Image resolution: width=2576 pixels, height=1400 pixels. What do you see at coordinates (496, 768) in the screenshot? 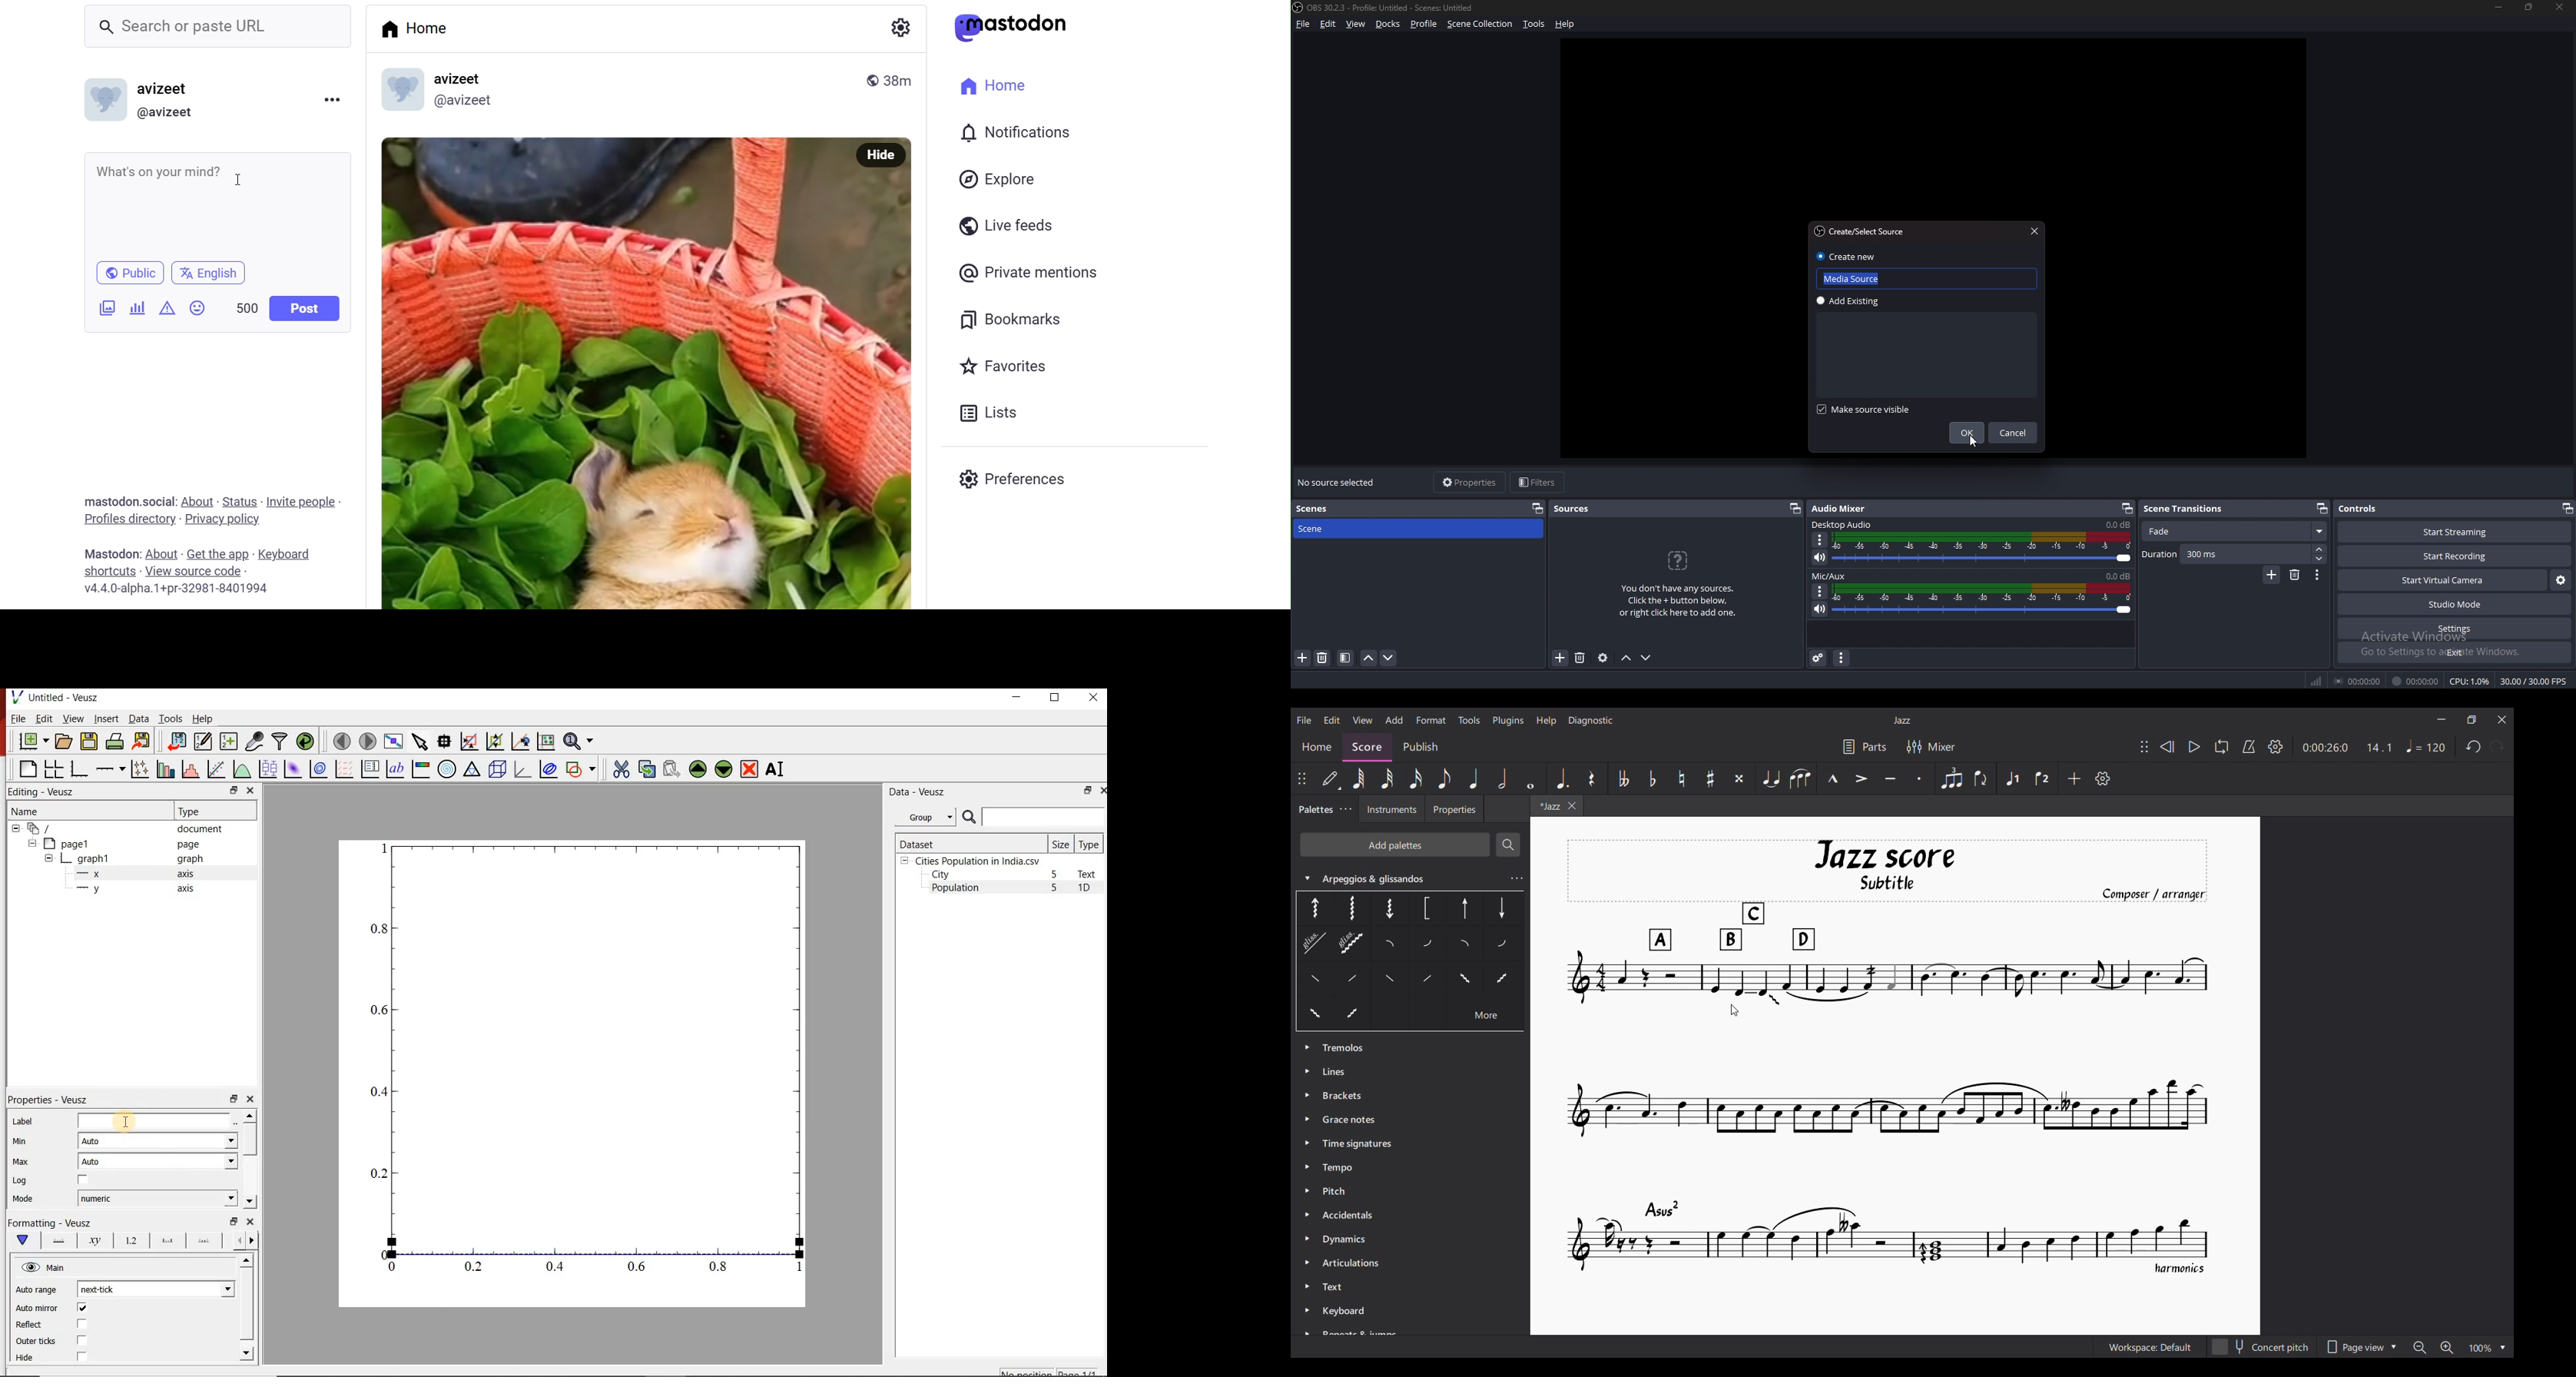
I see `3d scene` at bounding box center [496, 768].